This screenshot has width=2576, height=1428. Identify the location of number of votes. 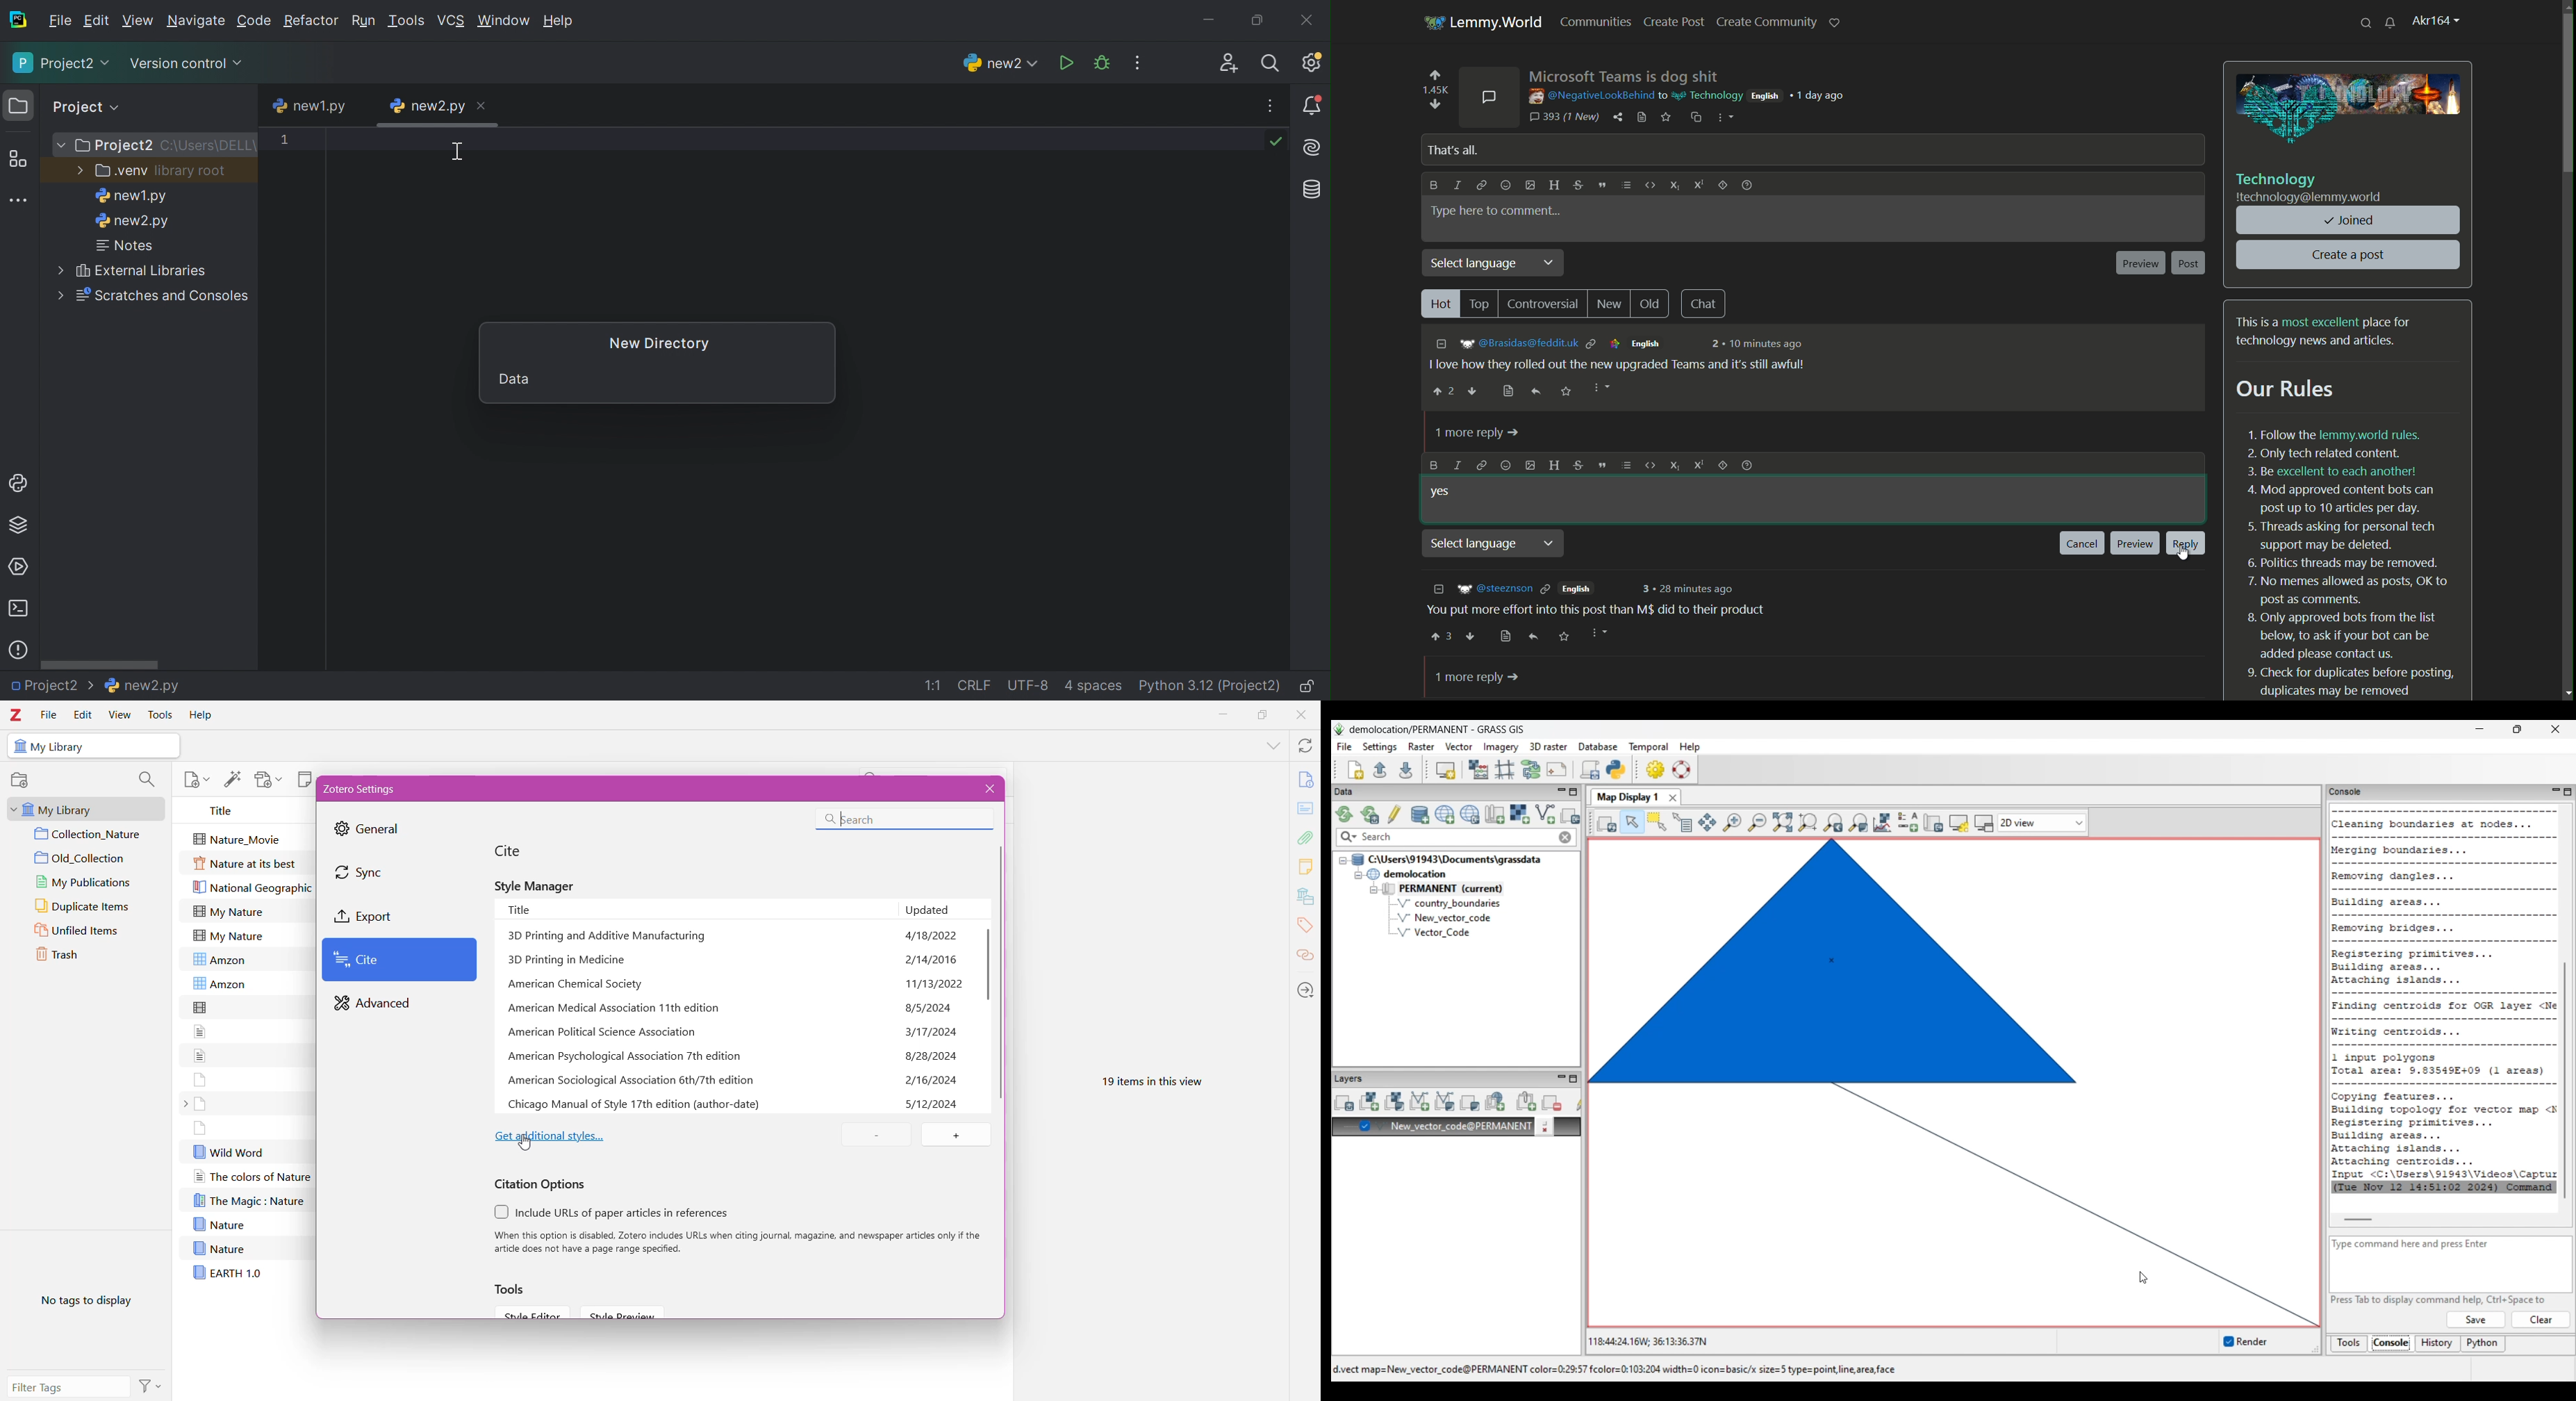
(1434, 90).